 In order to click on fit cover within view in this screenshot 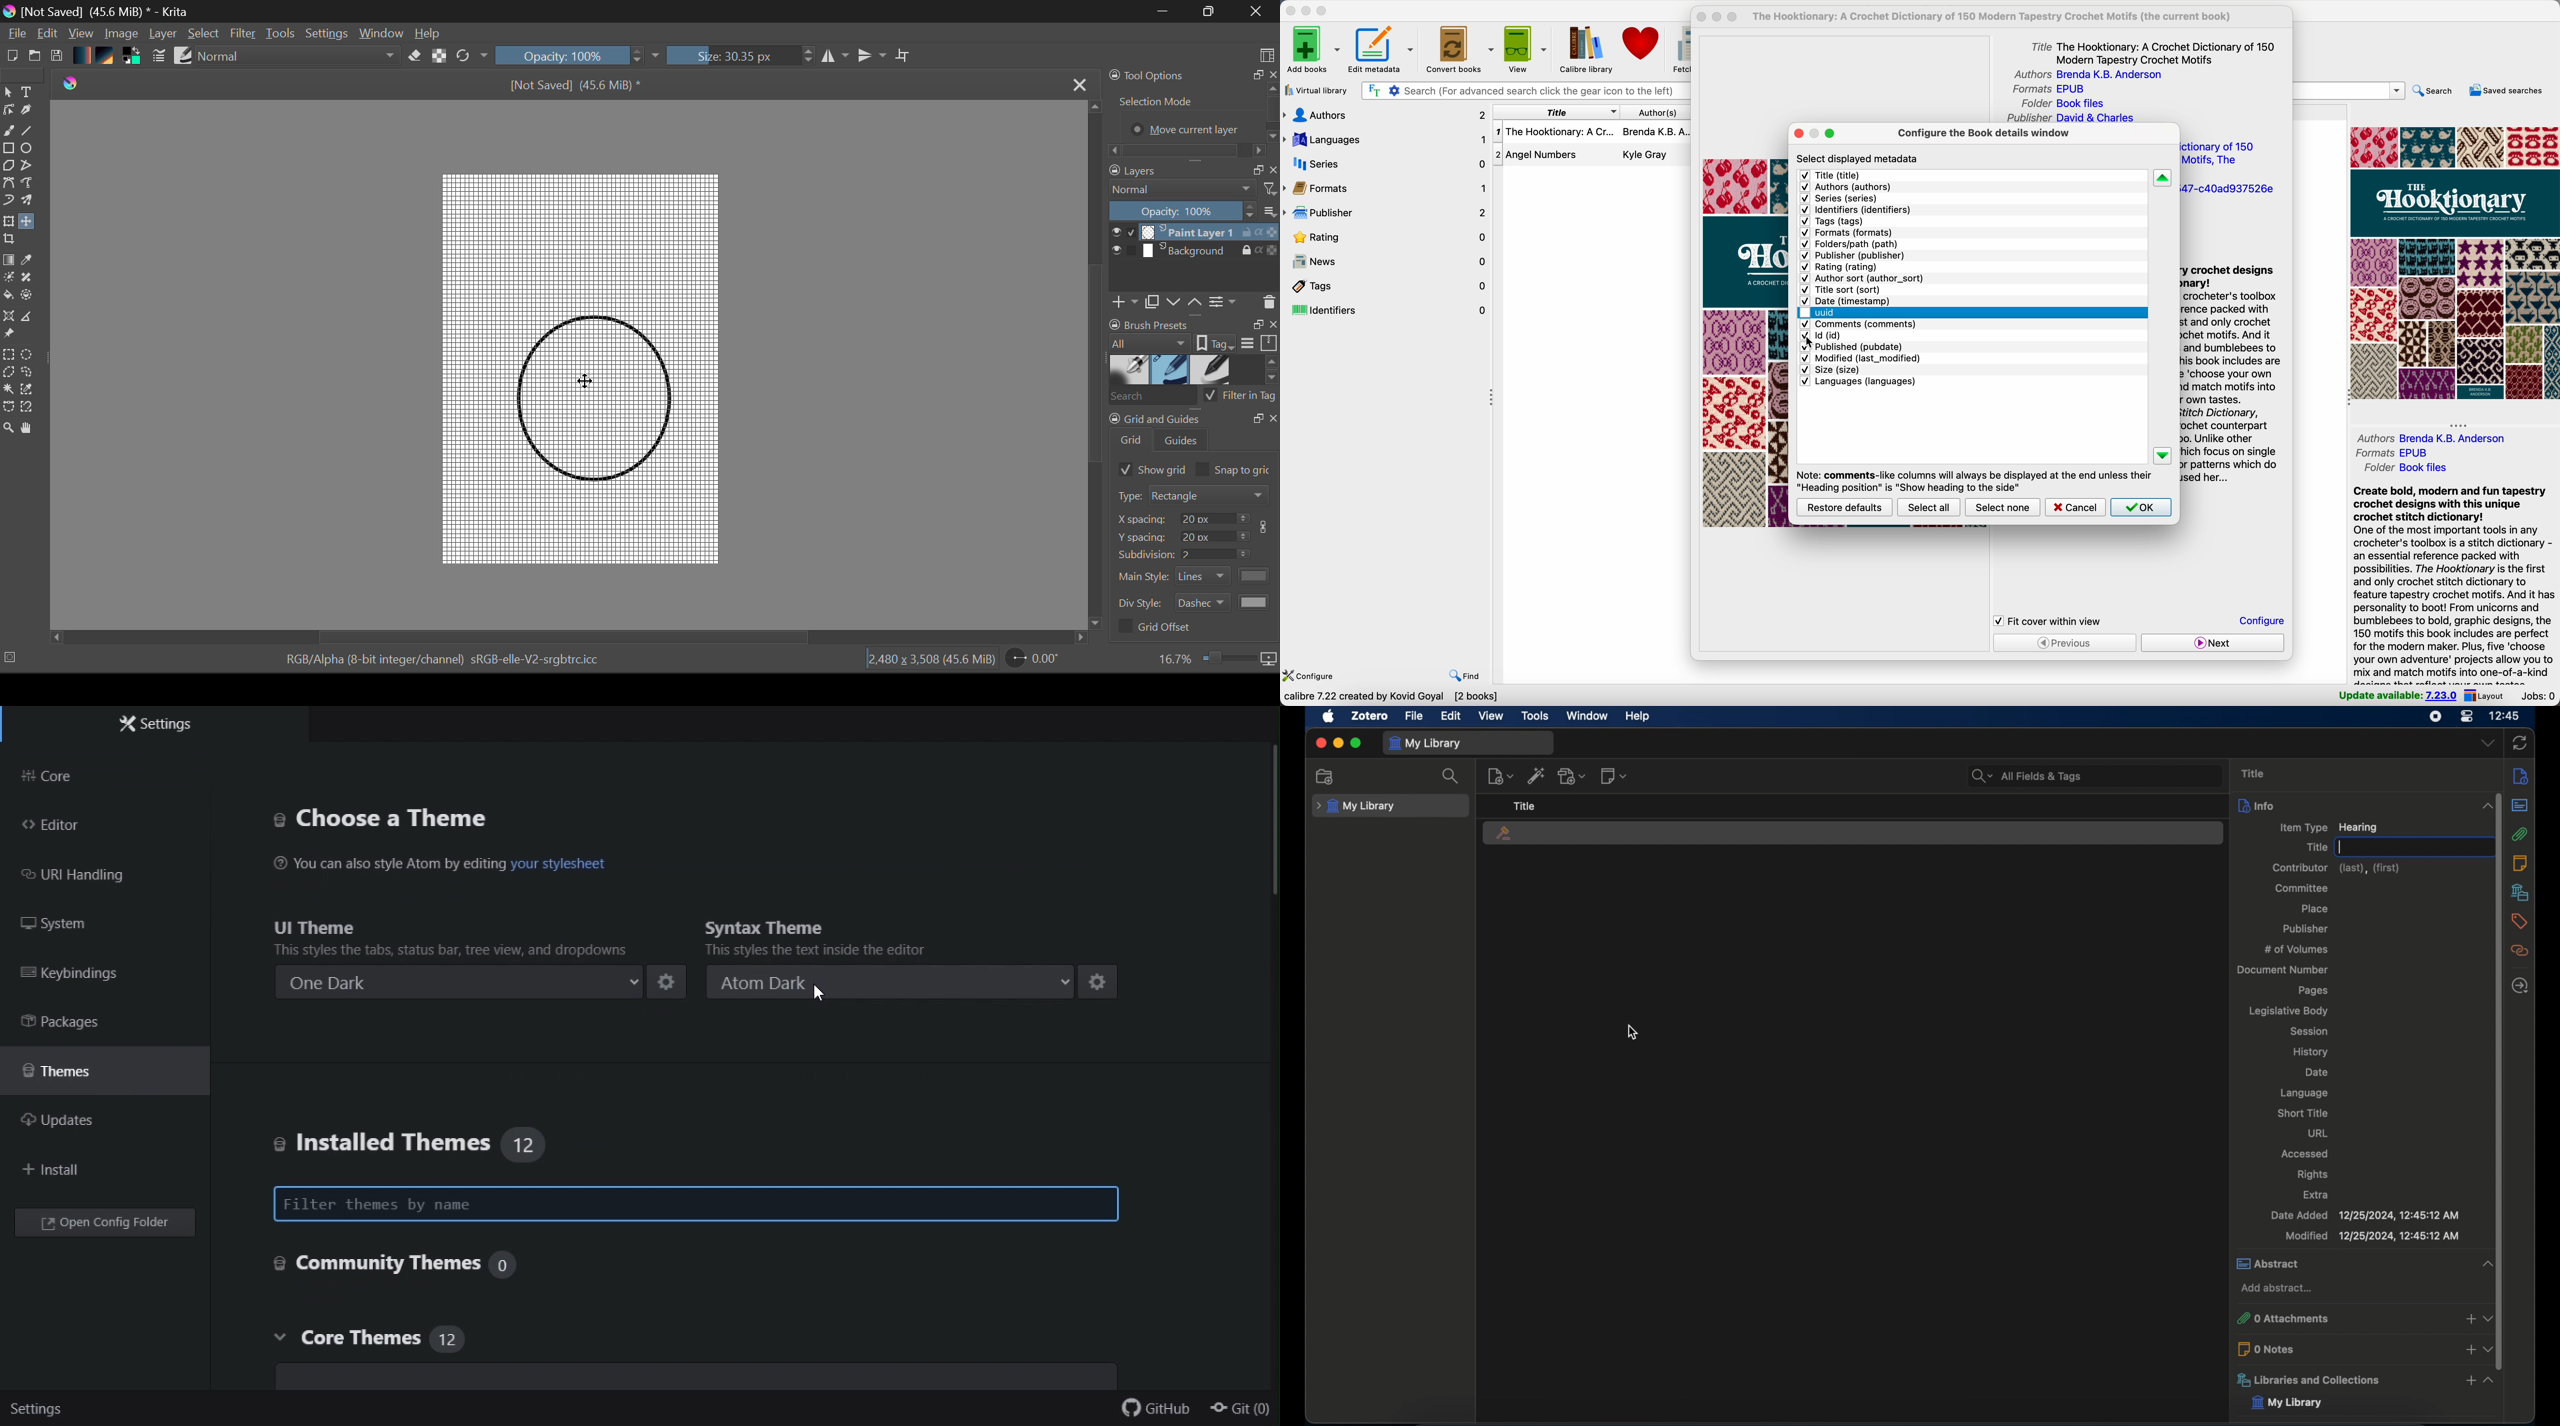, I will do `click(2048, 621)`.